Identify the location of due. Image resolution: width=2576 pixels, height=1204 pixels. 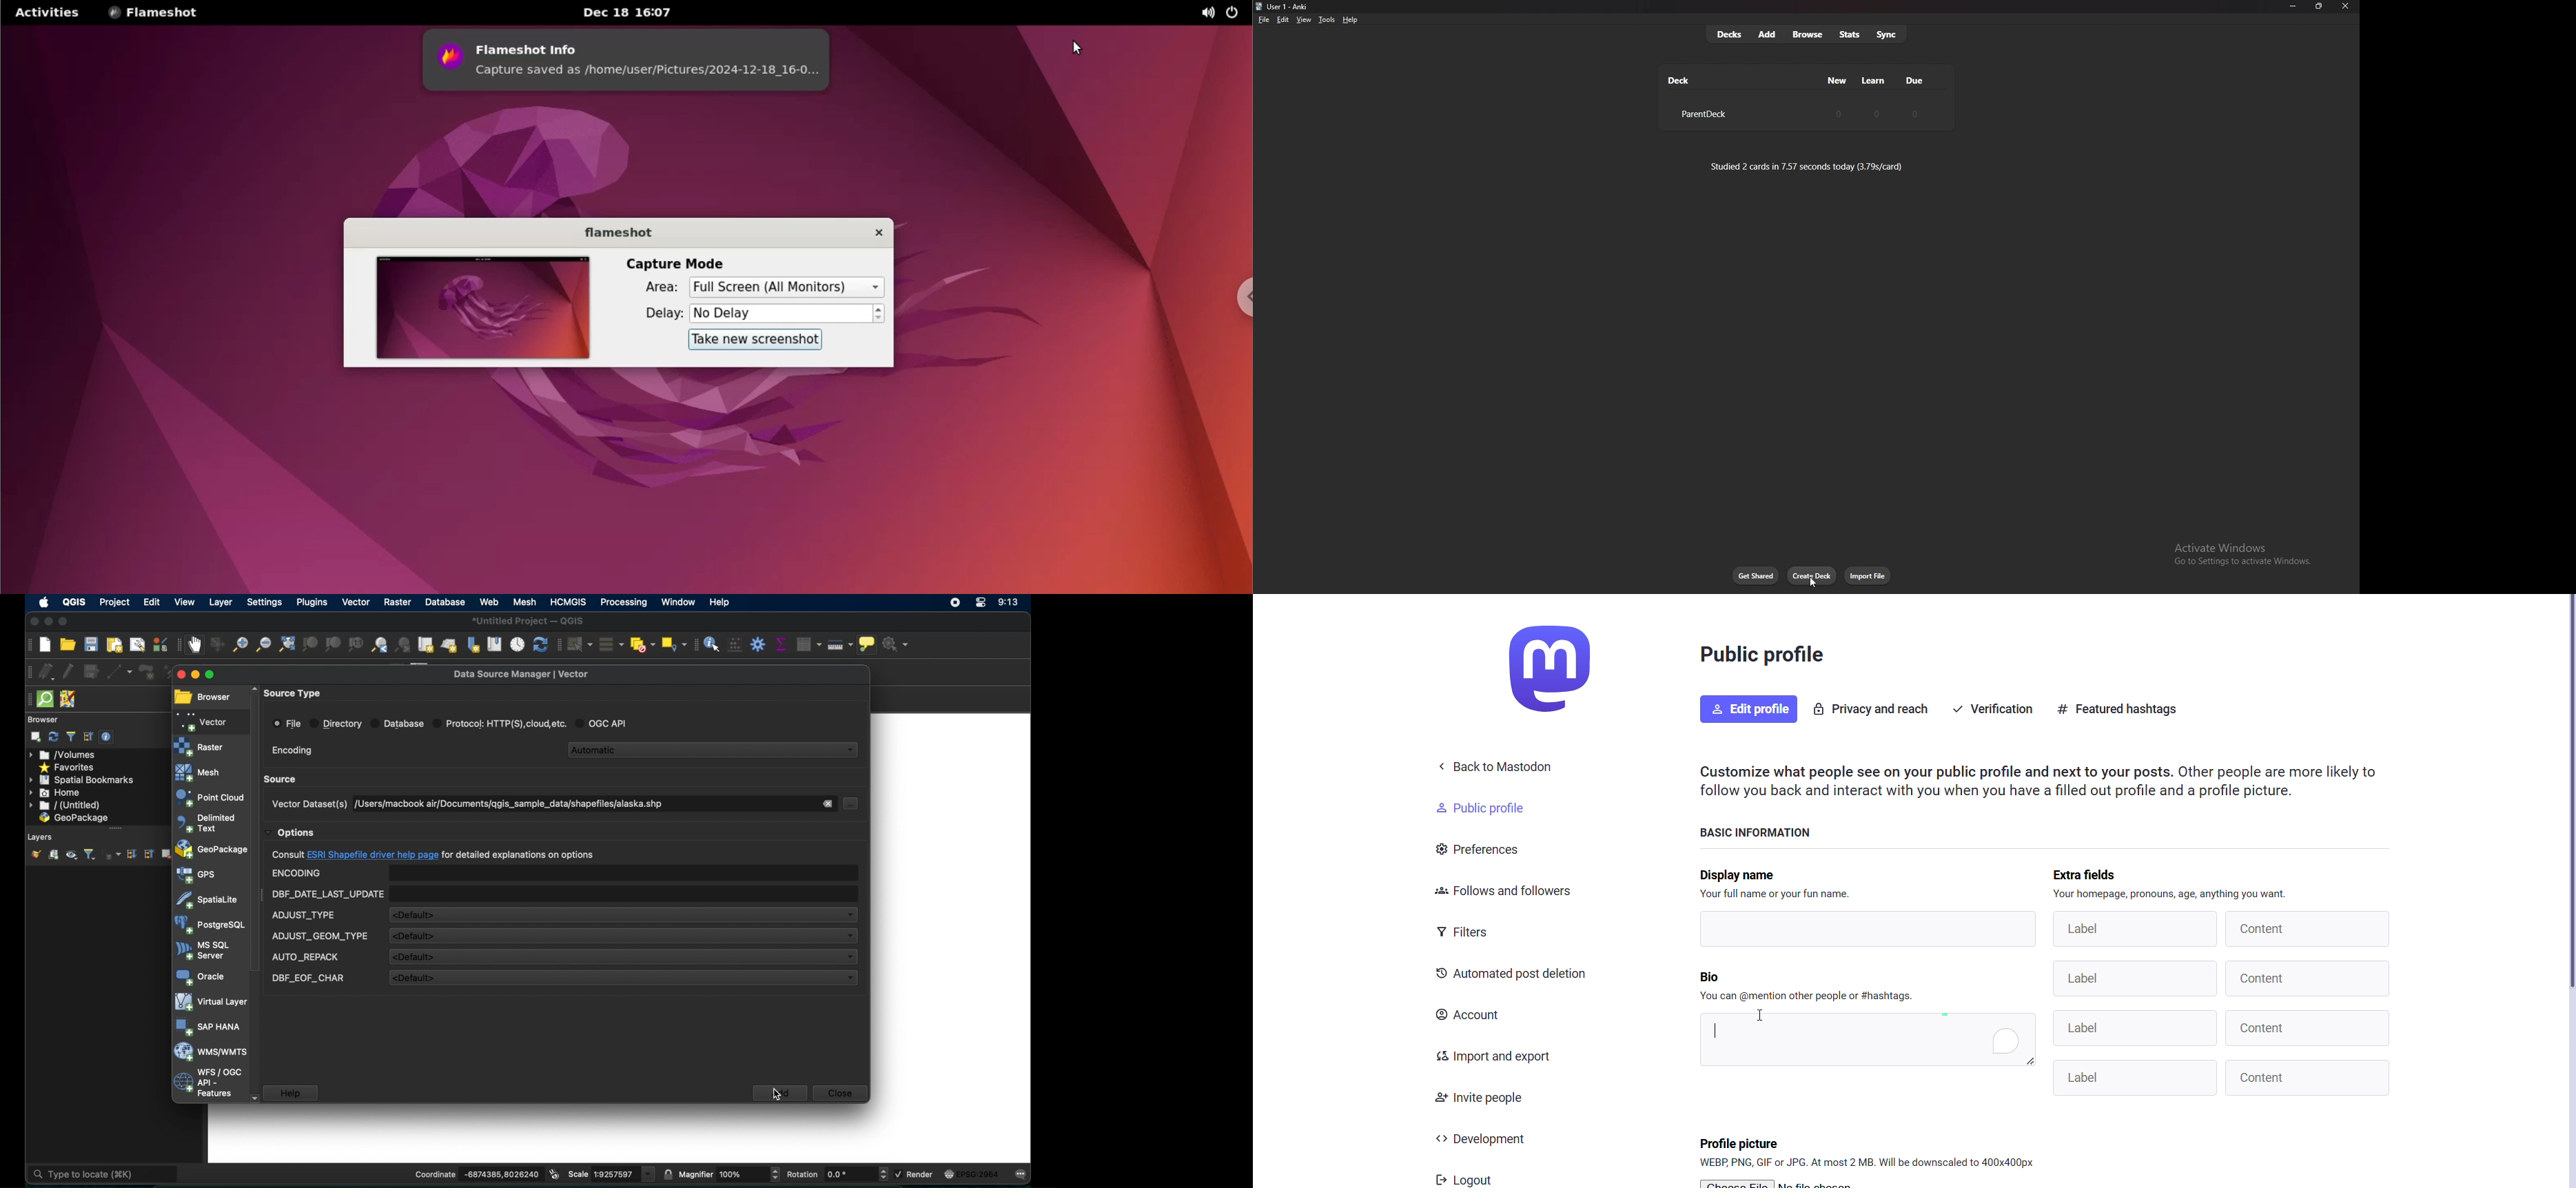
(1914, 80).